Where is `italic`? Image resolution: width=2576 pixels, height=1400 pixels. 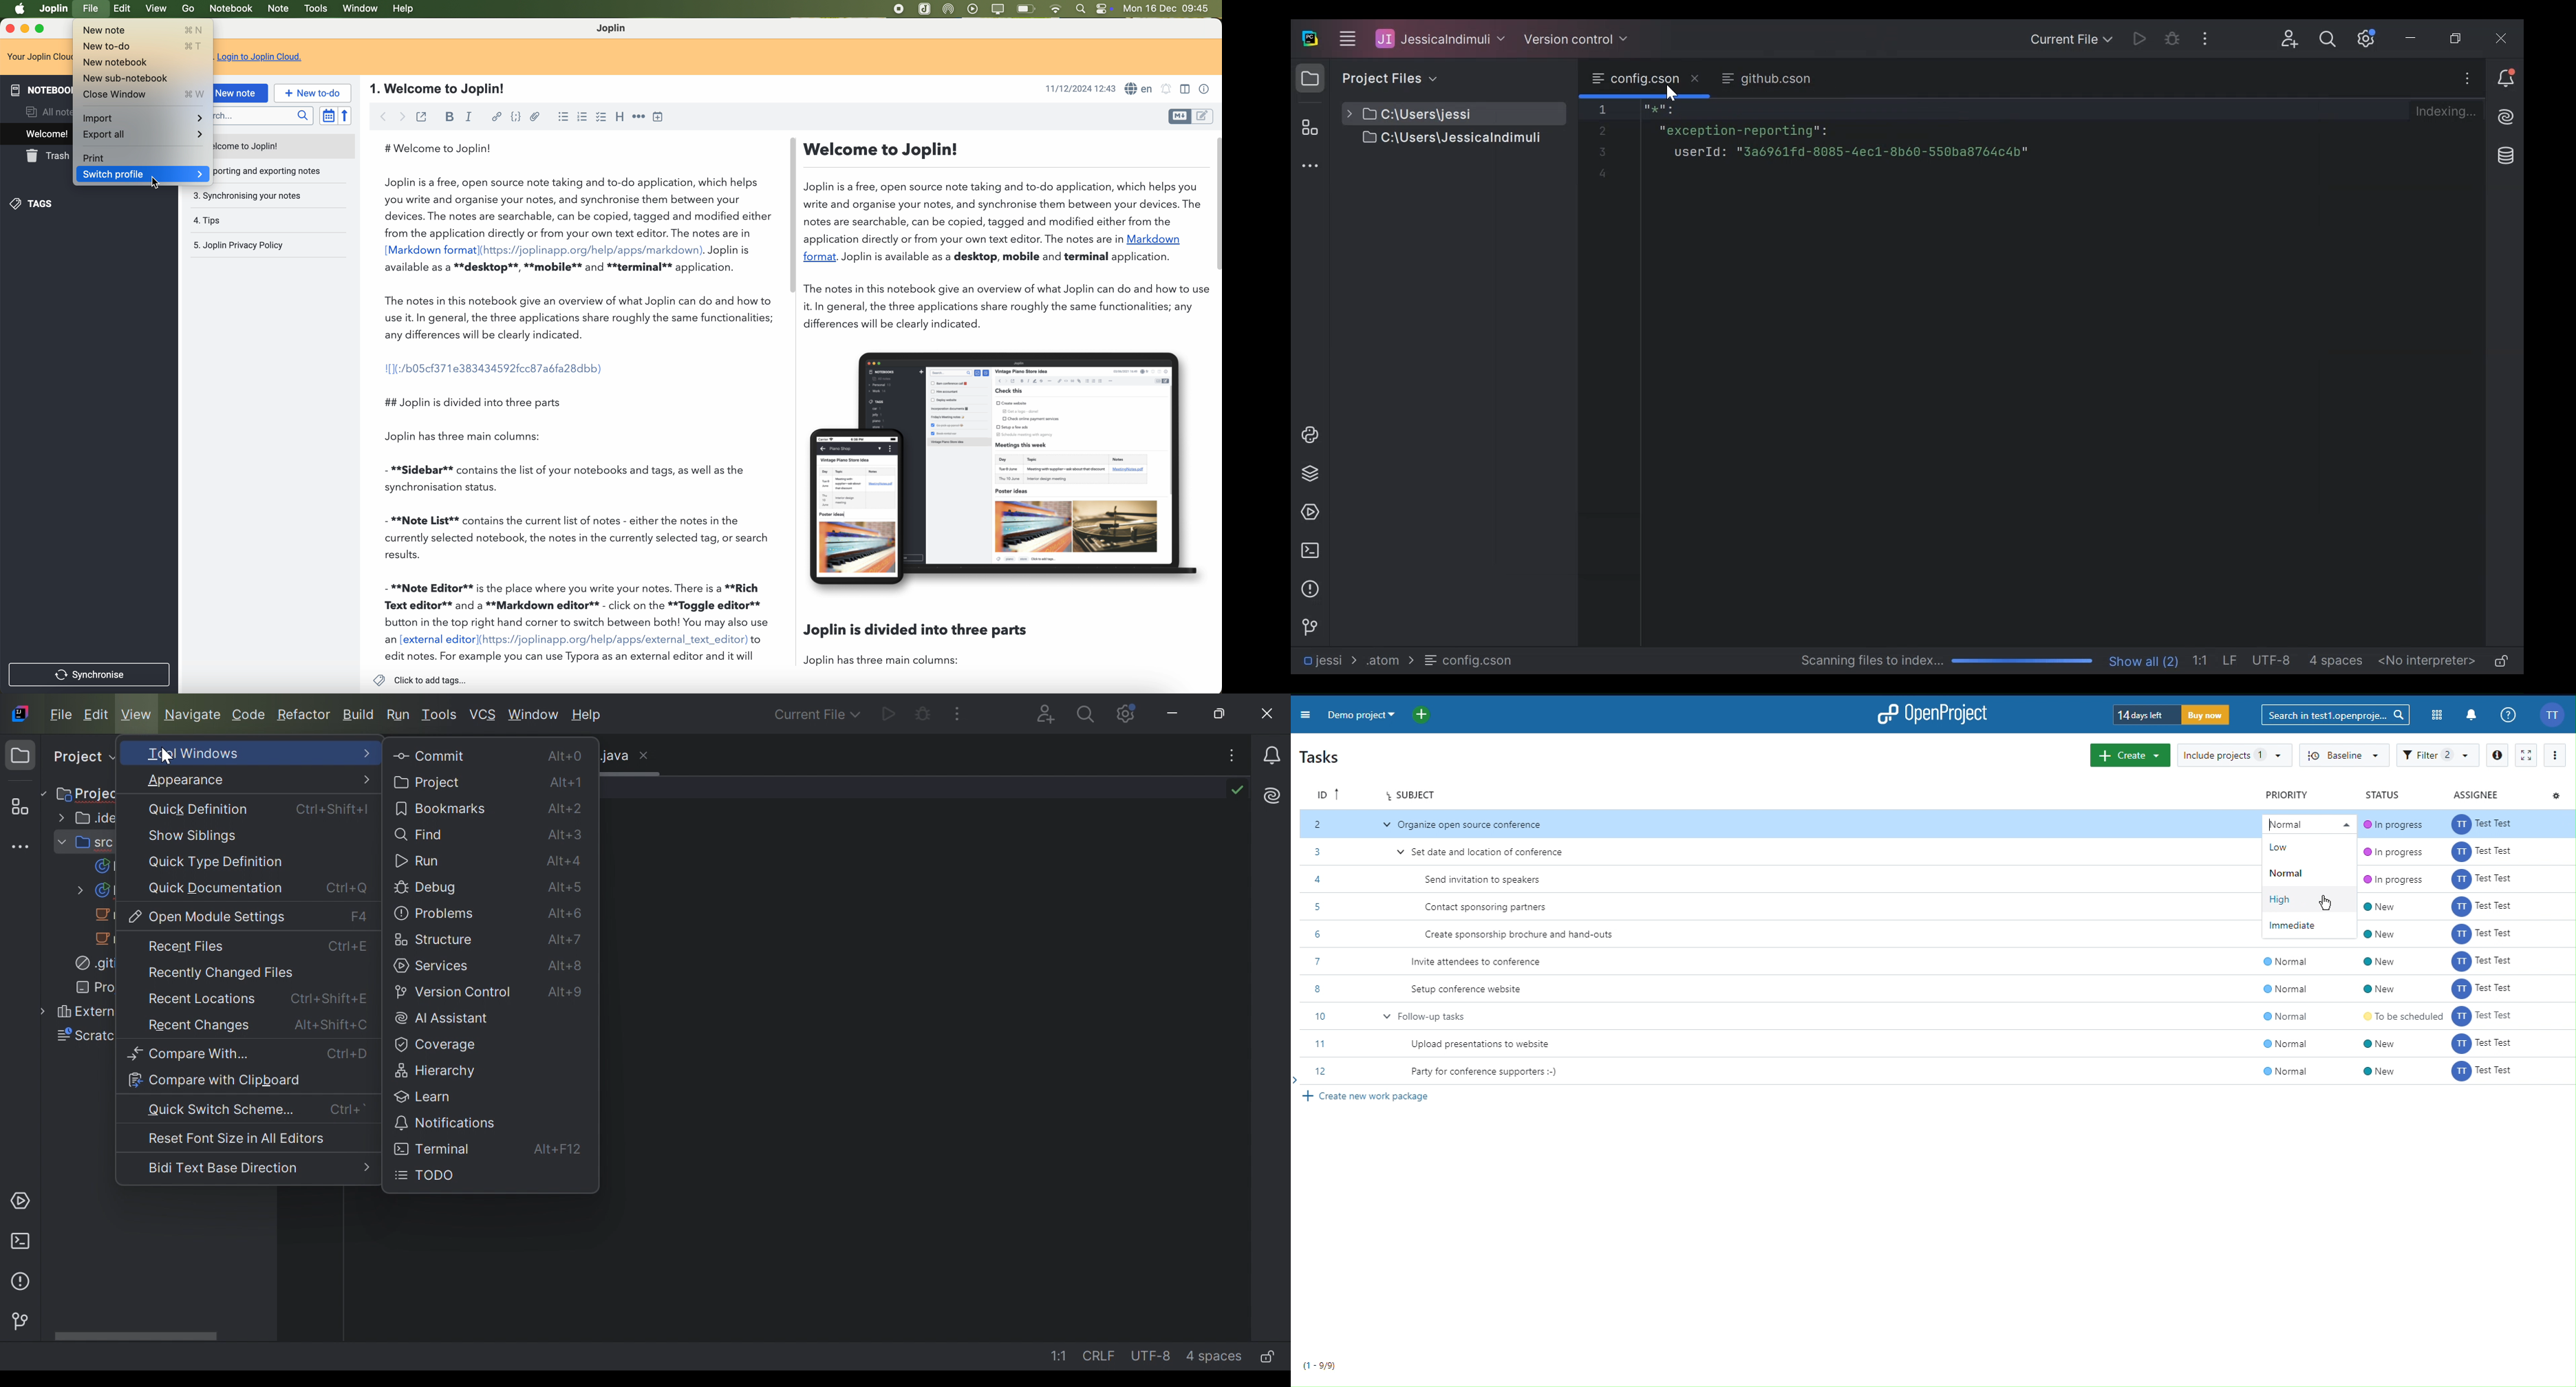 italic is located at coordinates (470, 116).